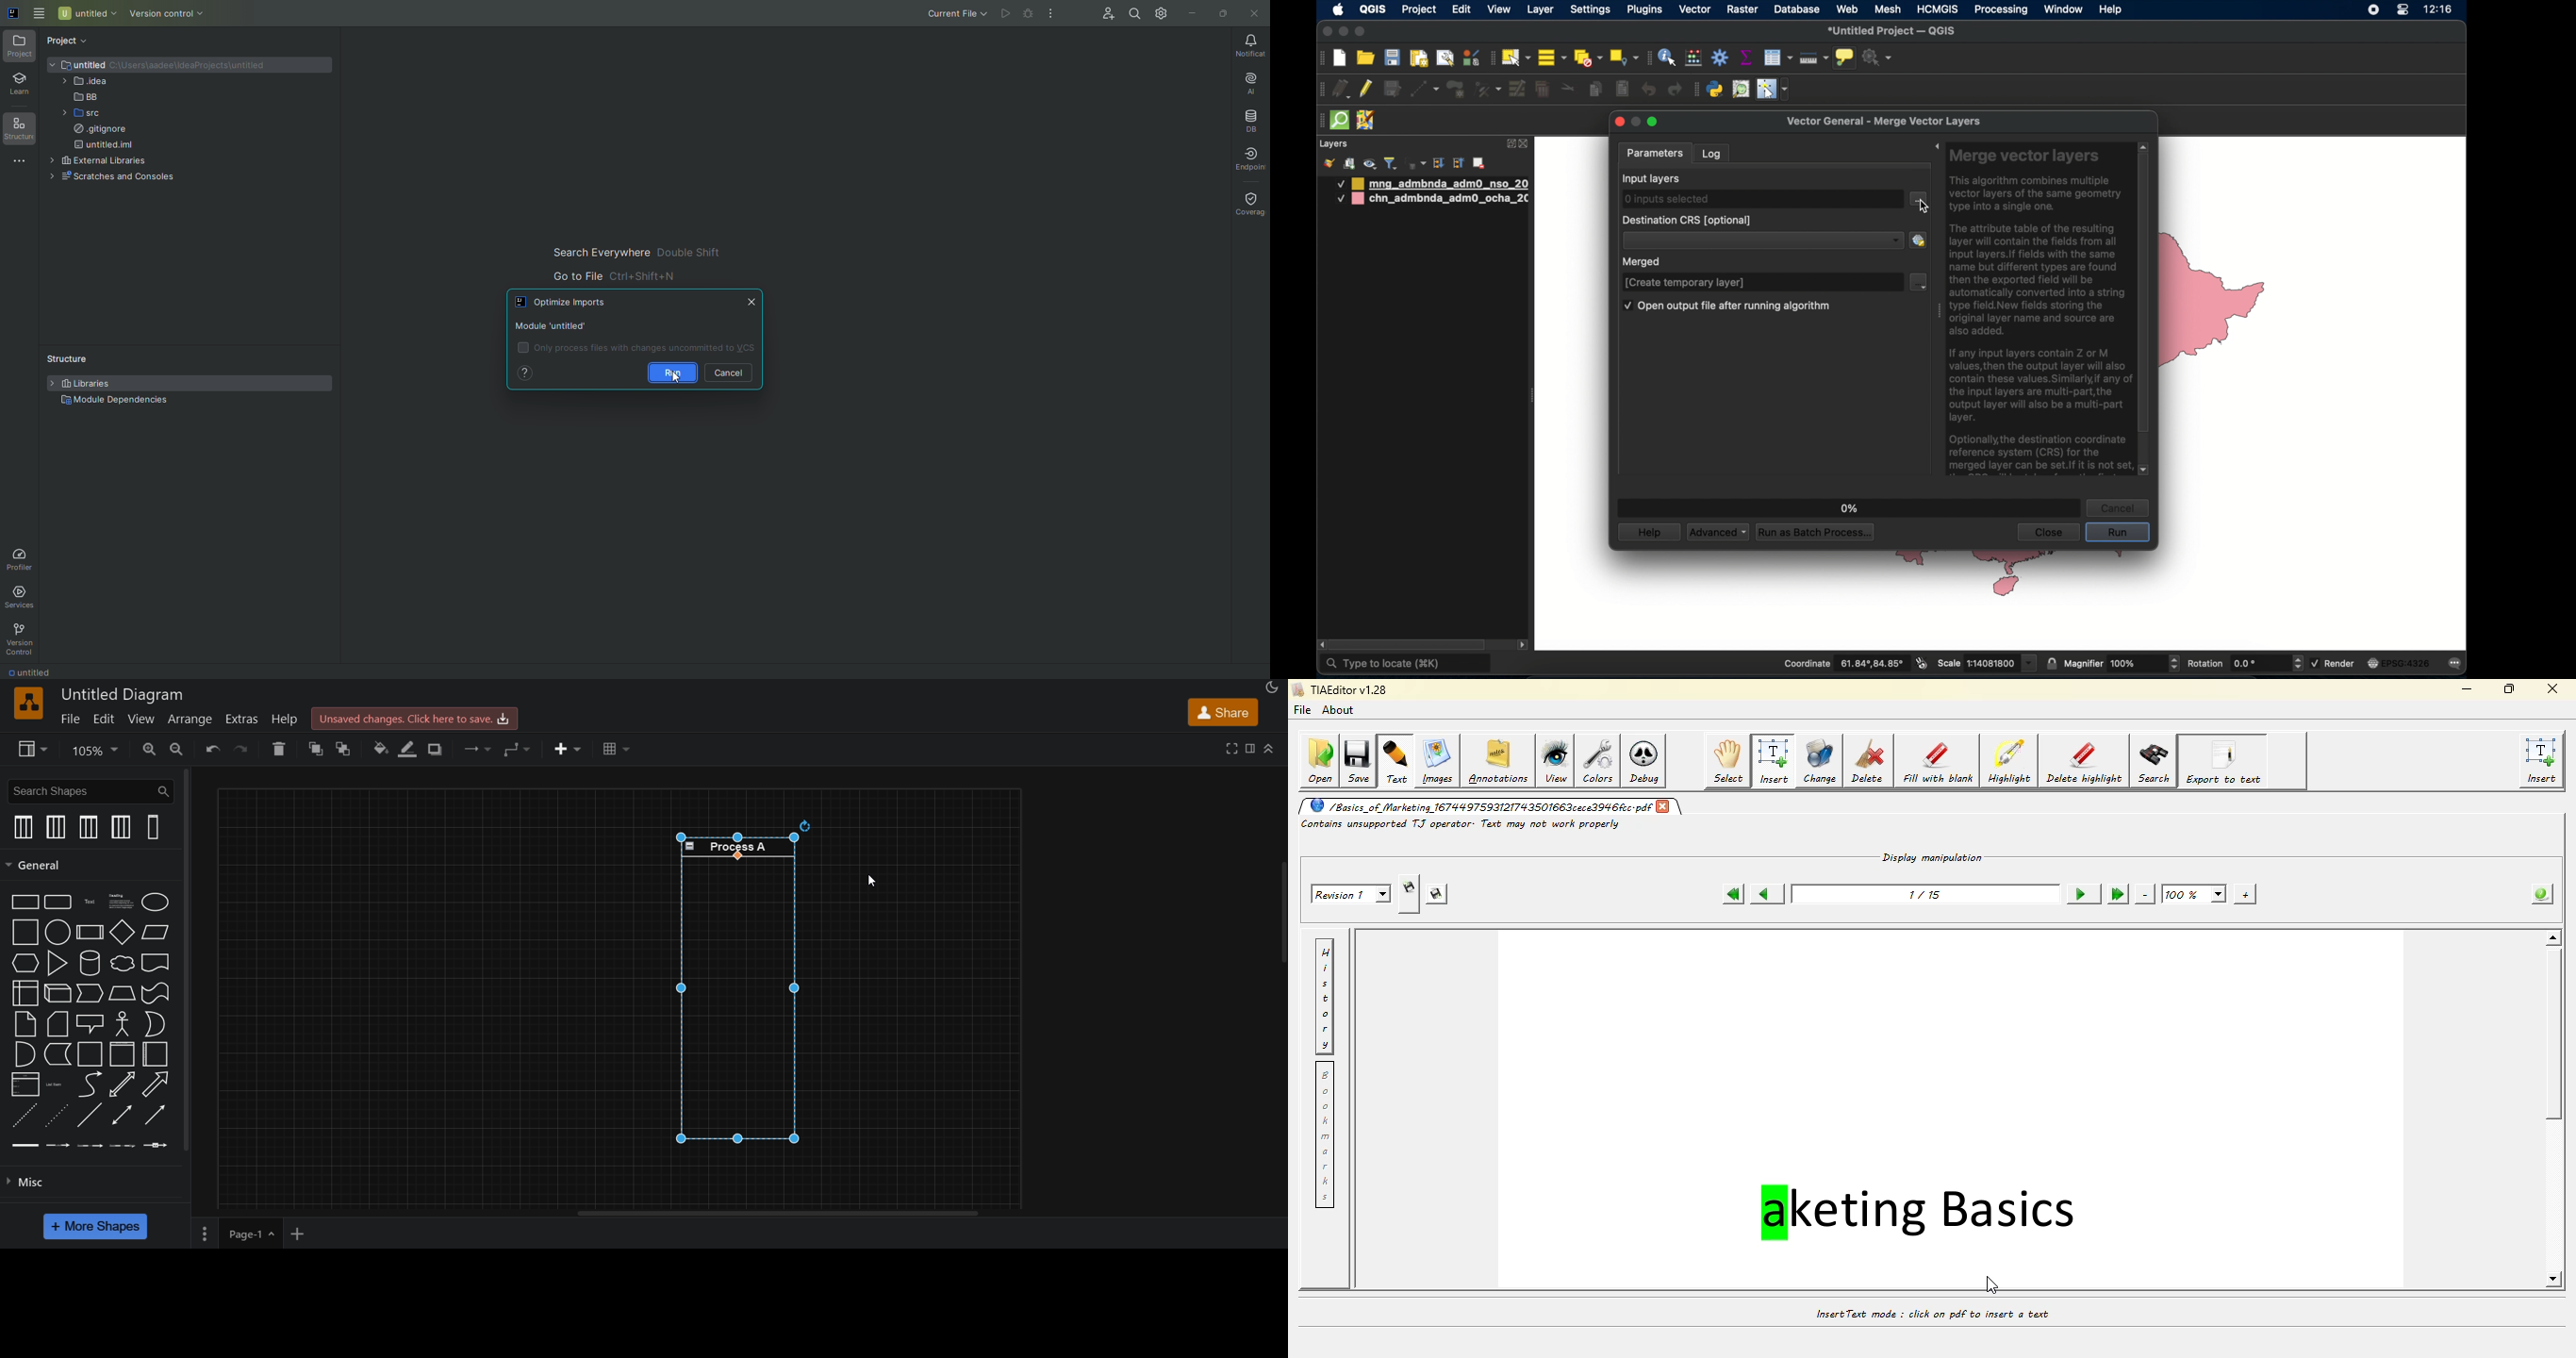 This screenshot has width=2576, height=1372. I want to click on fill color, so click(379, 749).